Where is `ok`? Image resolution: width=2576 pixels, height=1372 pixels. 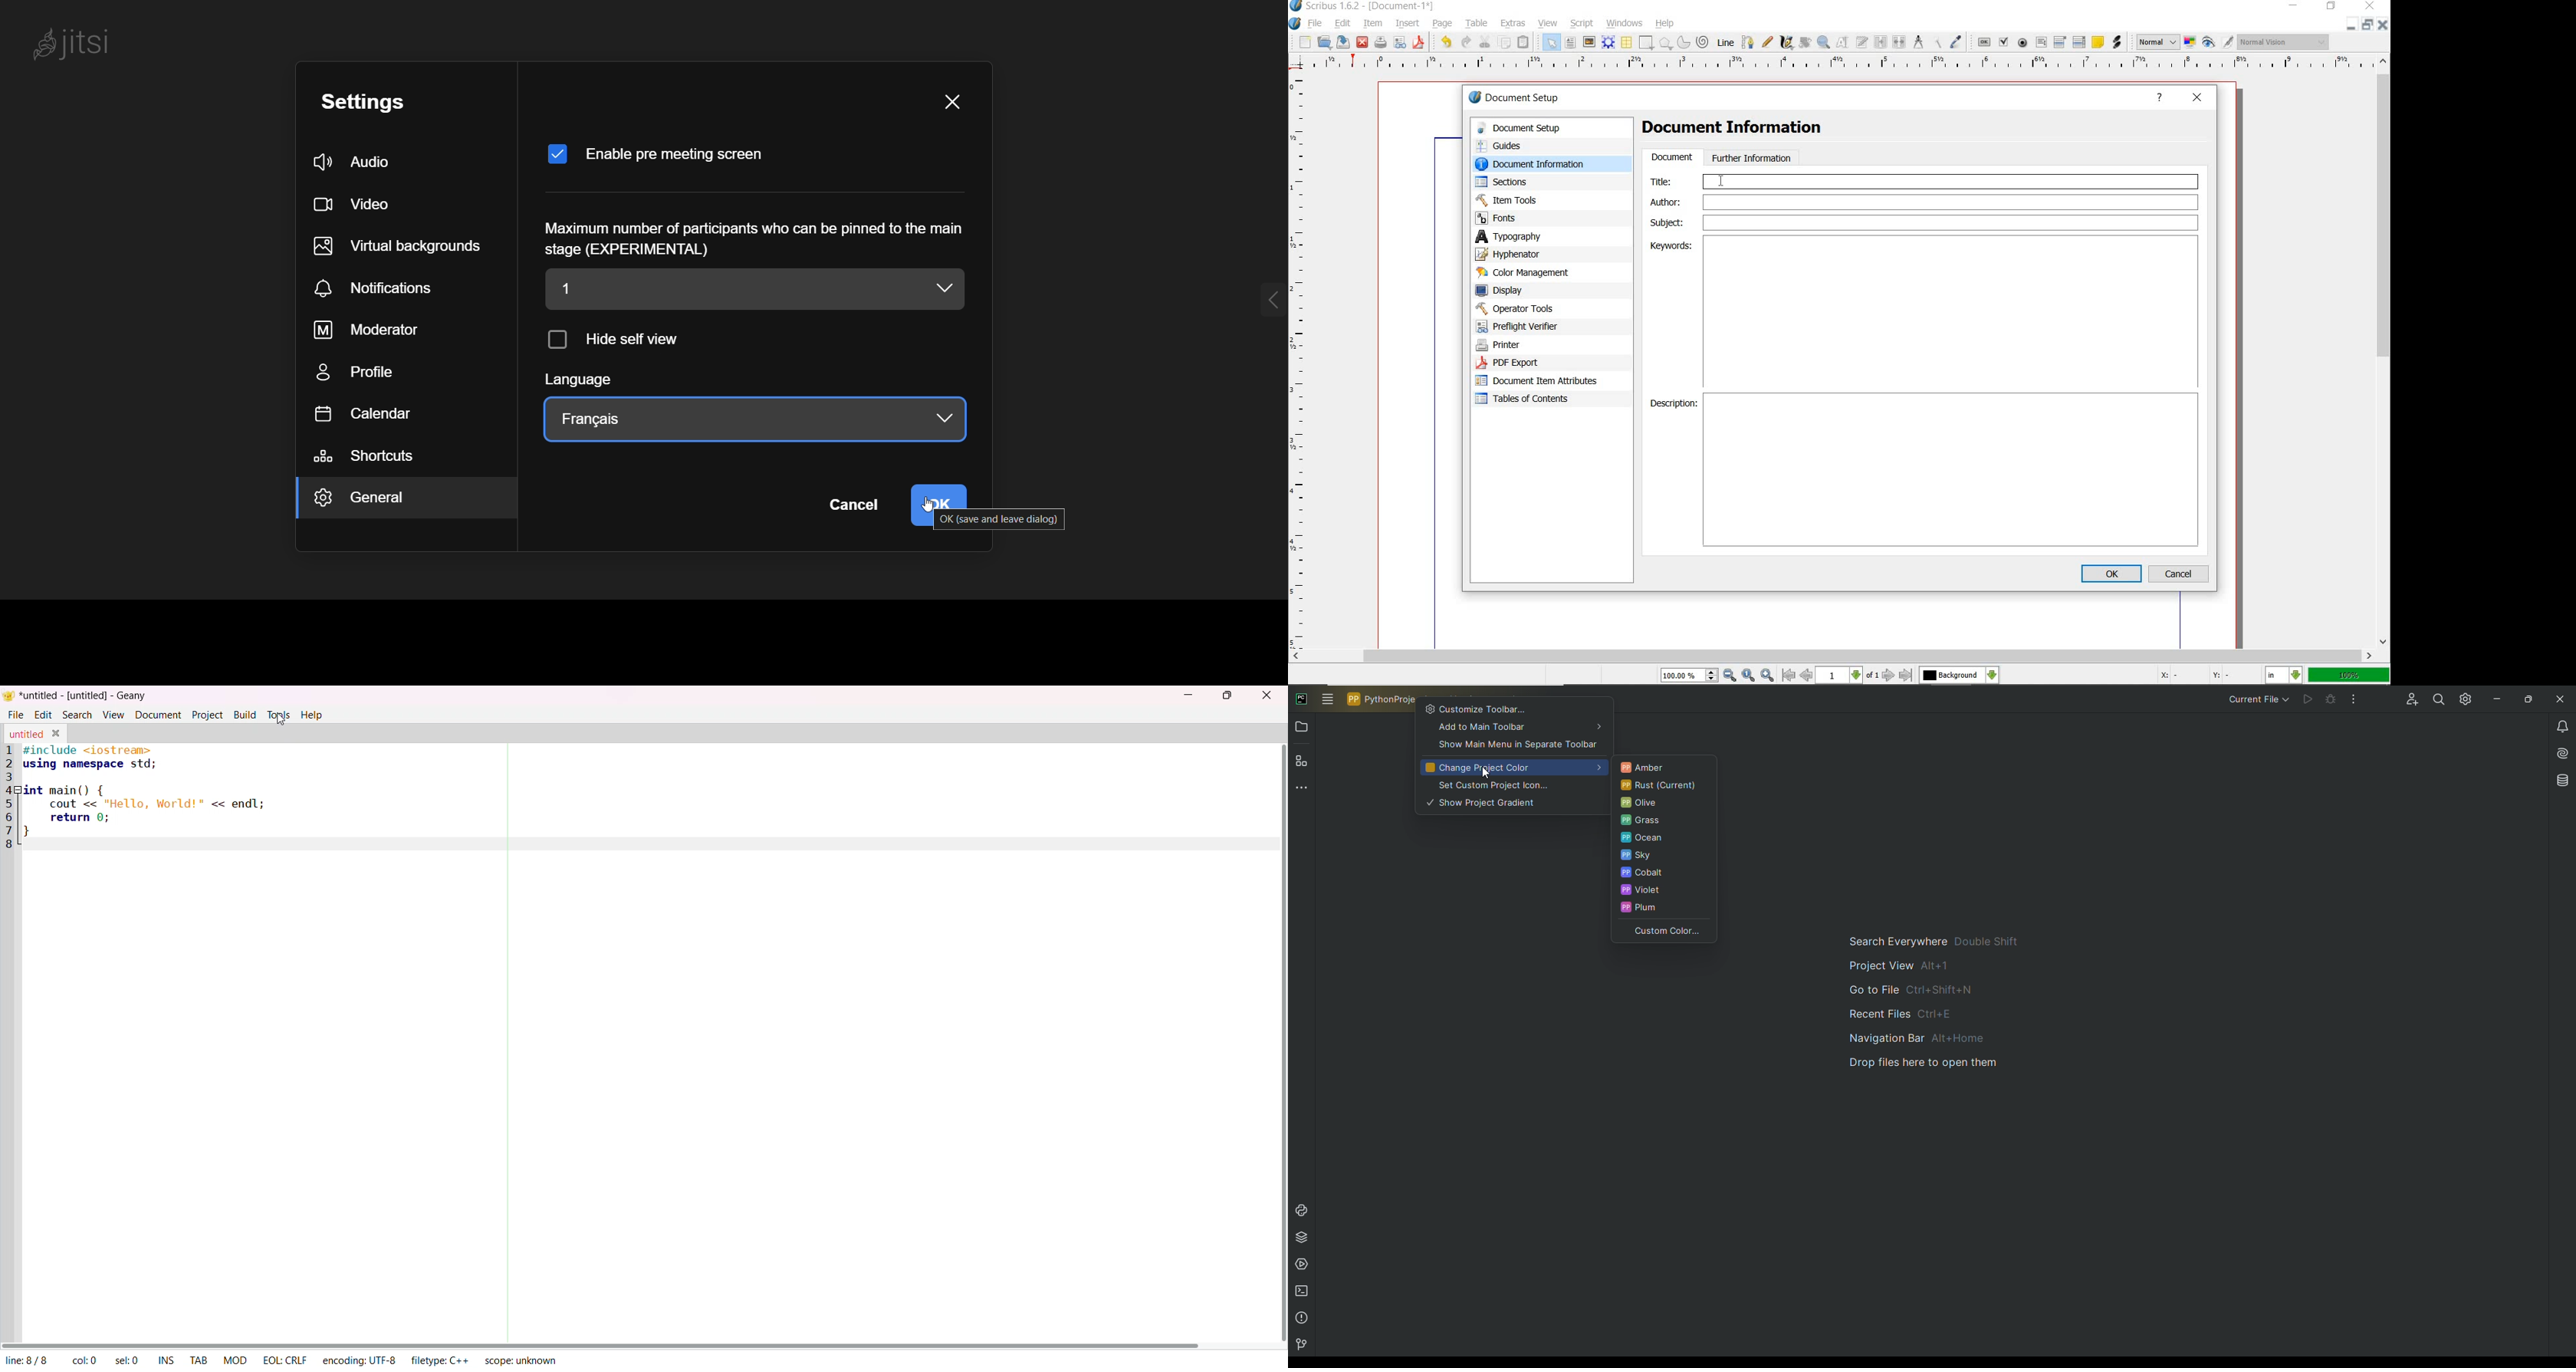 ok is located at coordinates (2111, 573).